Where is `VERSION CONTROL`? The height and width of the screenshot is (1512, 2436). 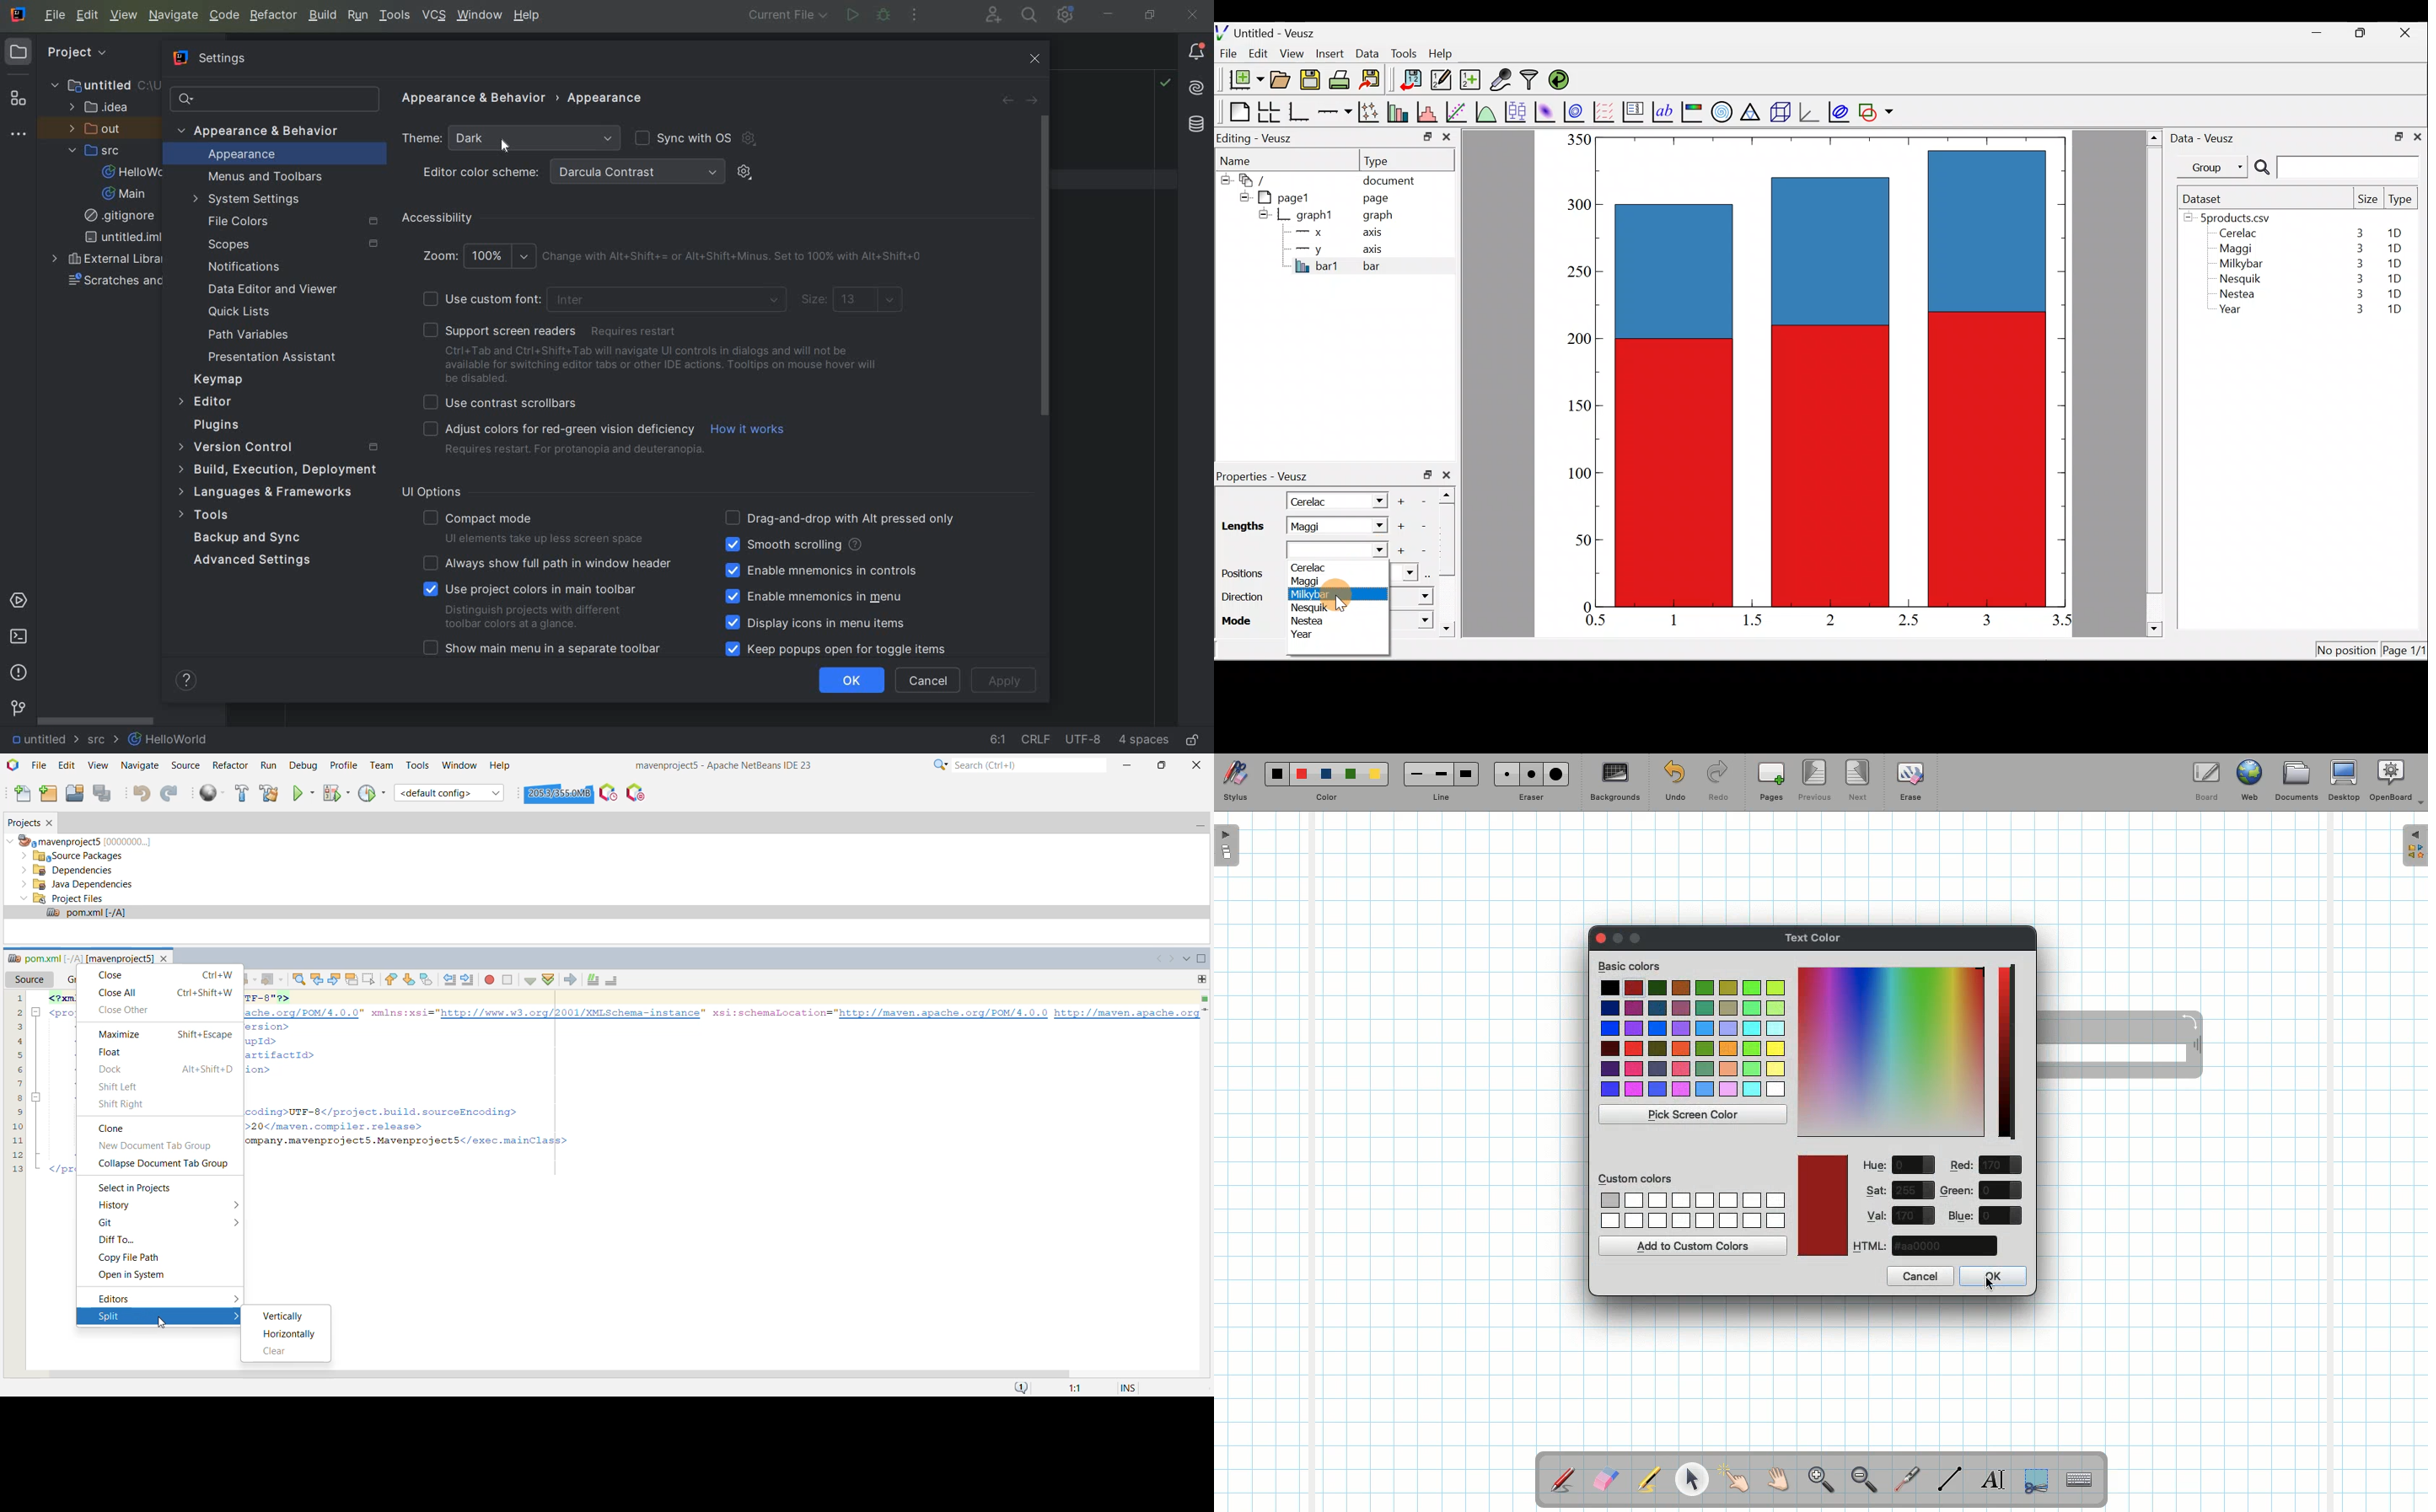
VERSION CONTROL is located at coordinates (276, 447).